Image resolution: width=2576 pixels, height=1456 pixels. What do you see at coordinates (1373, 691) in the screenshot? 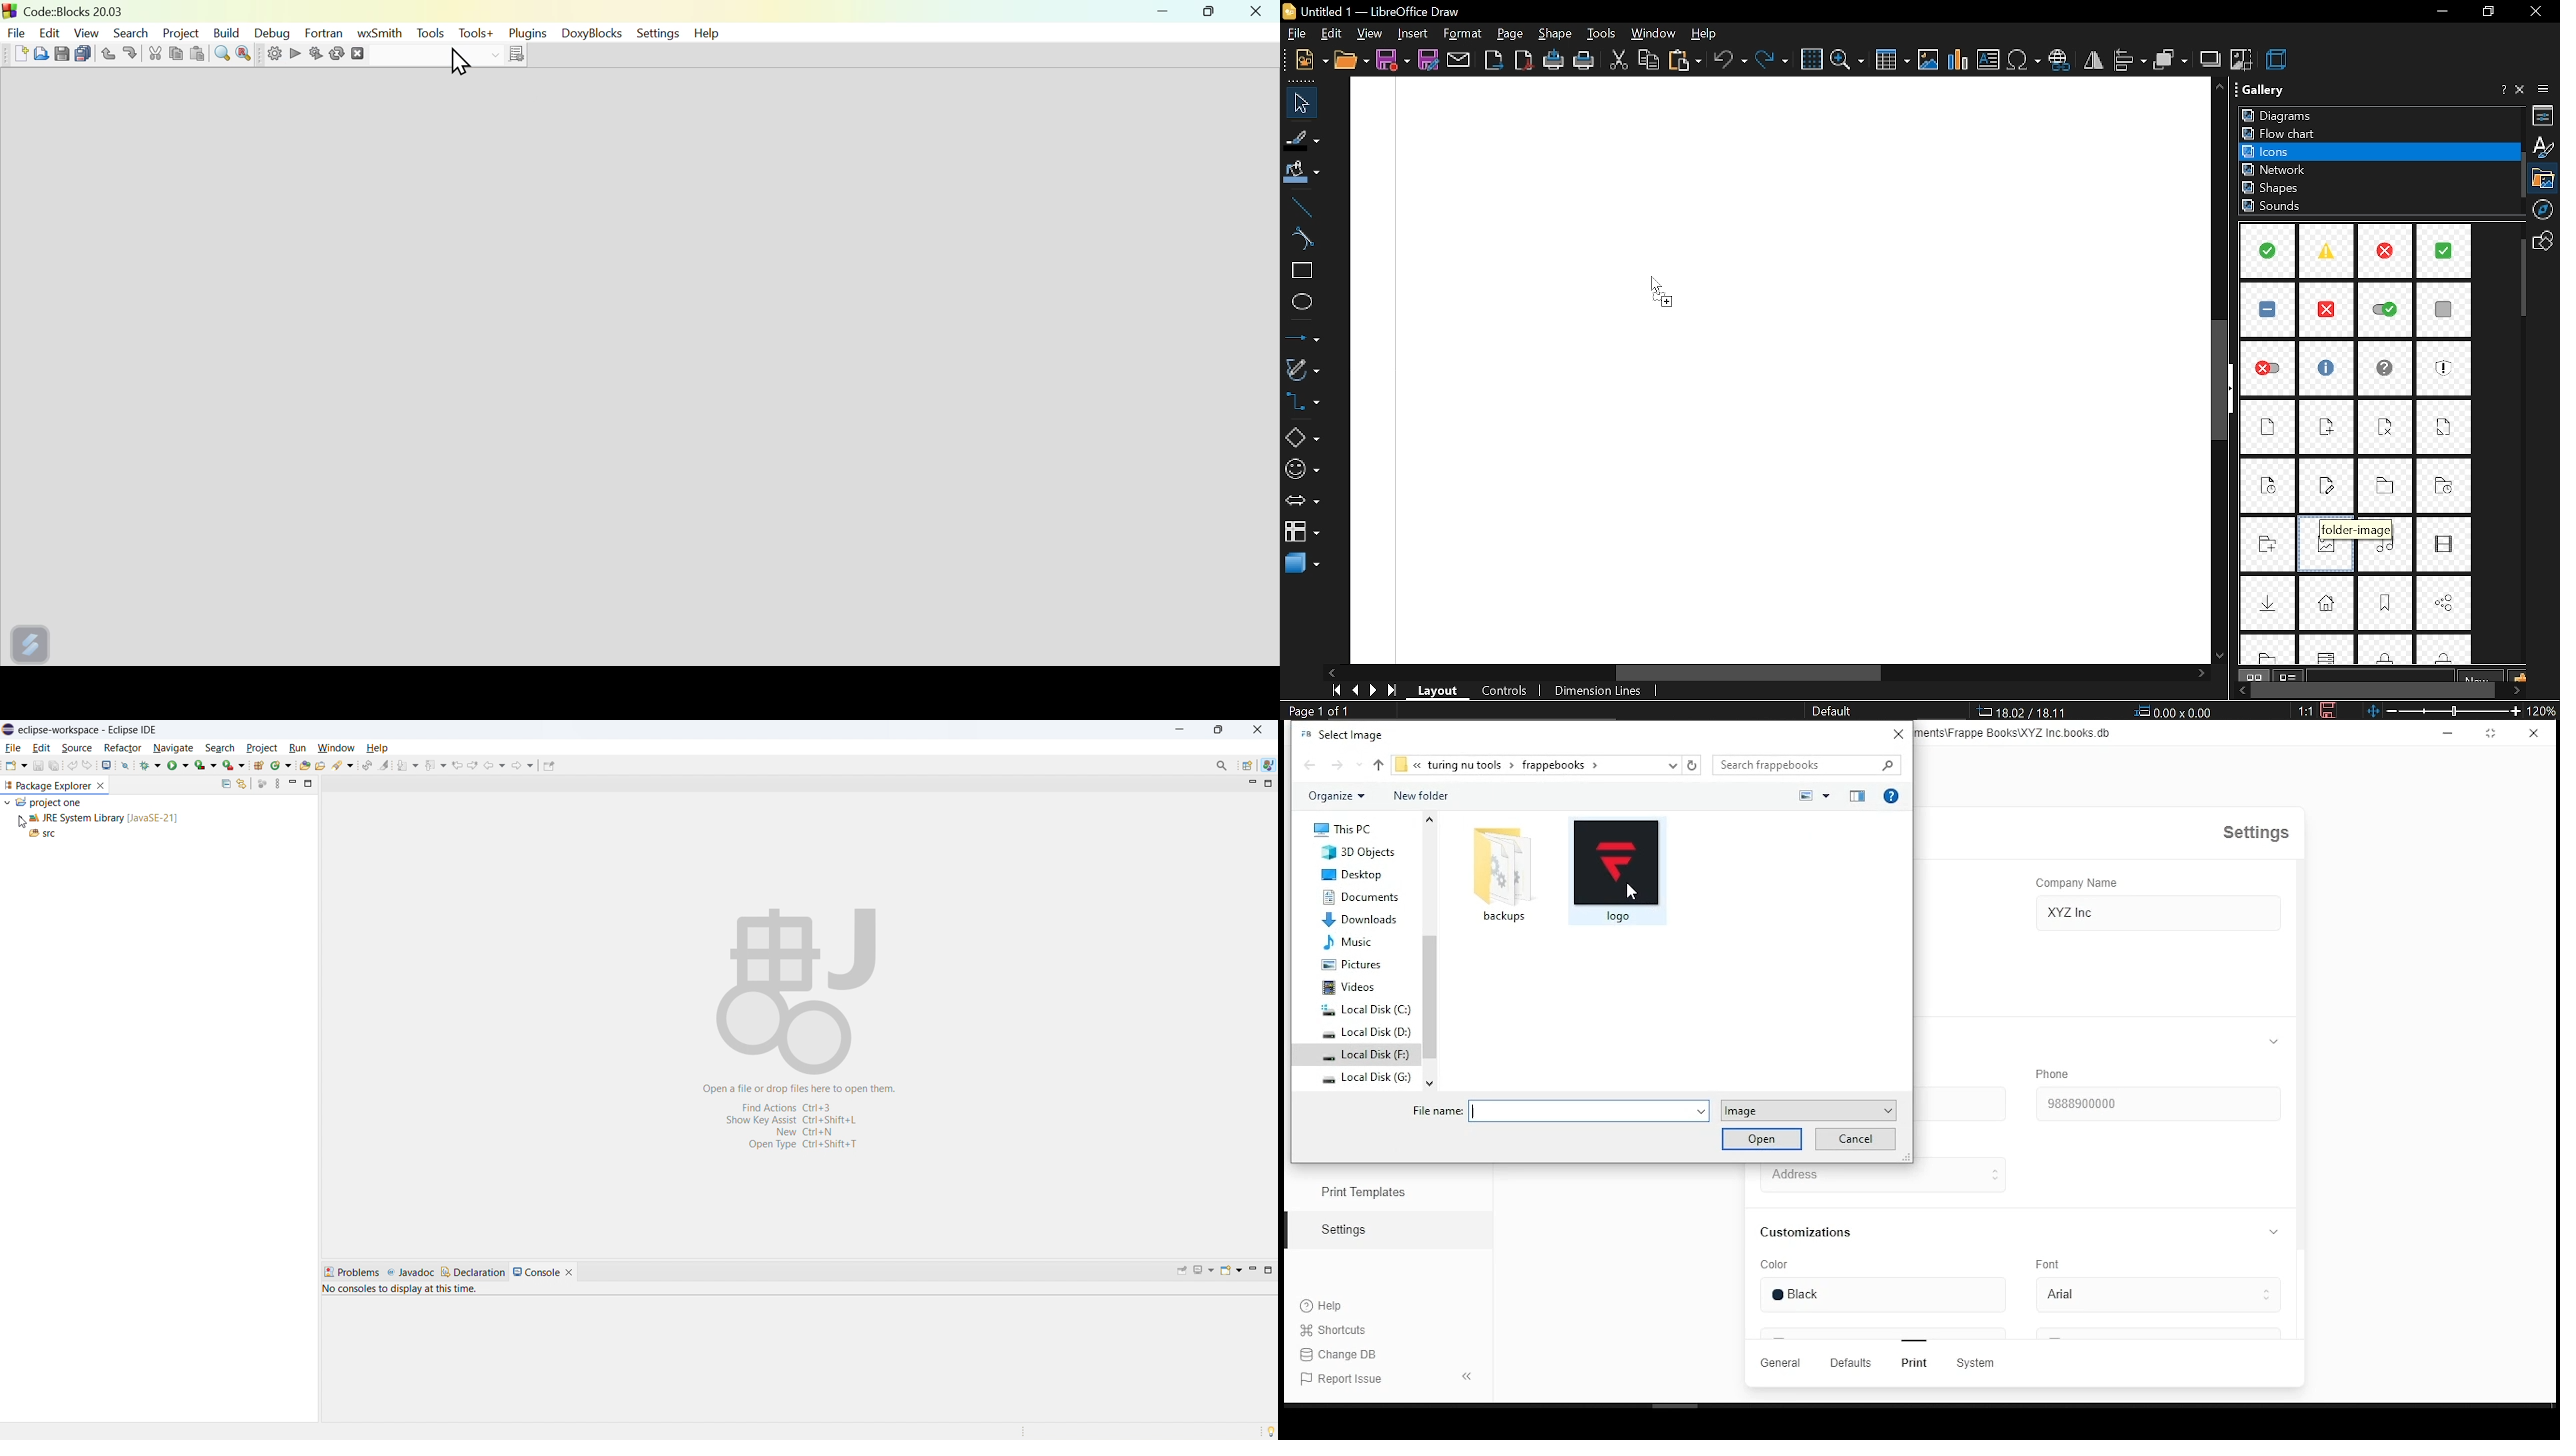
I see `next page` at bounding box center [1373, 691].